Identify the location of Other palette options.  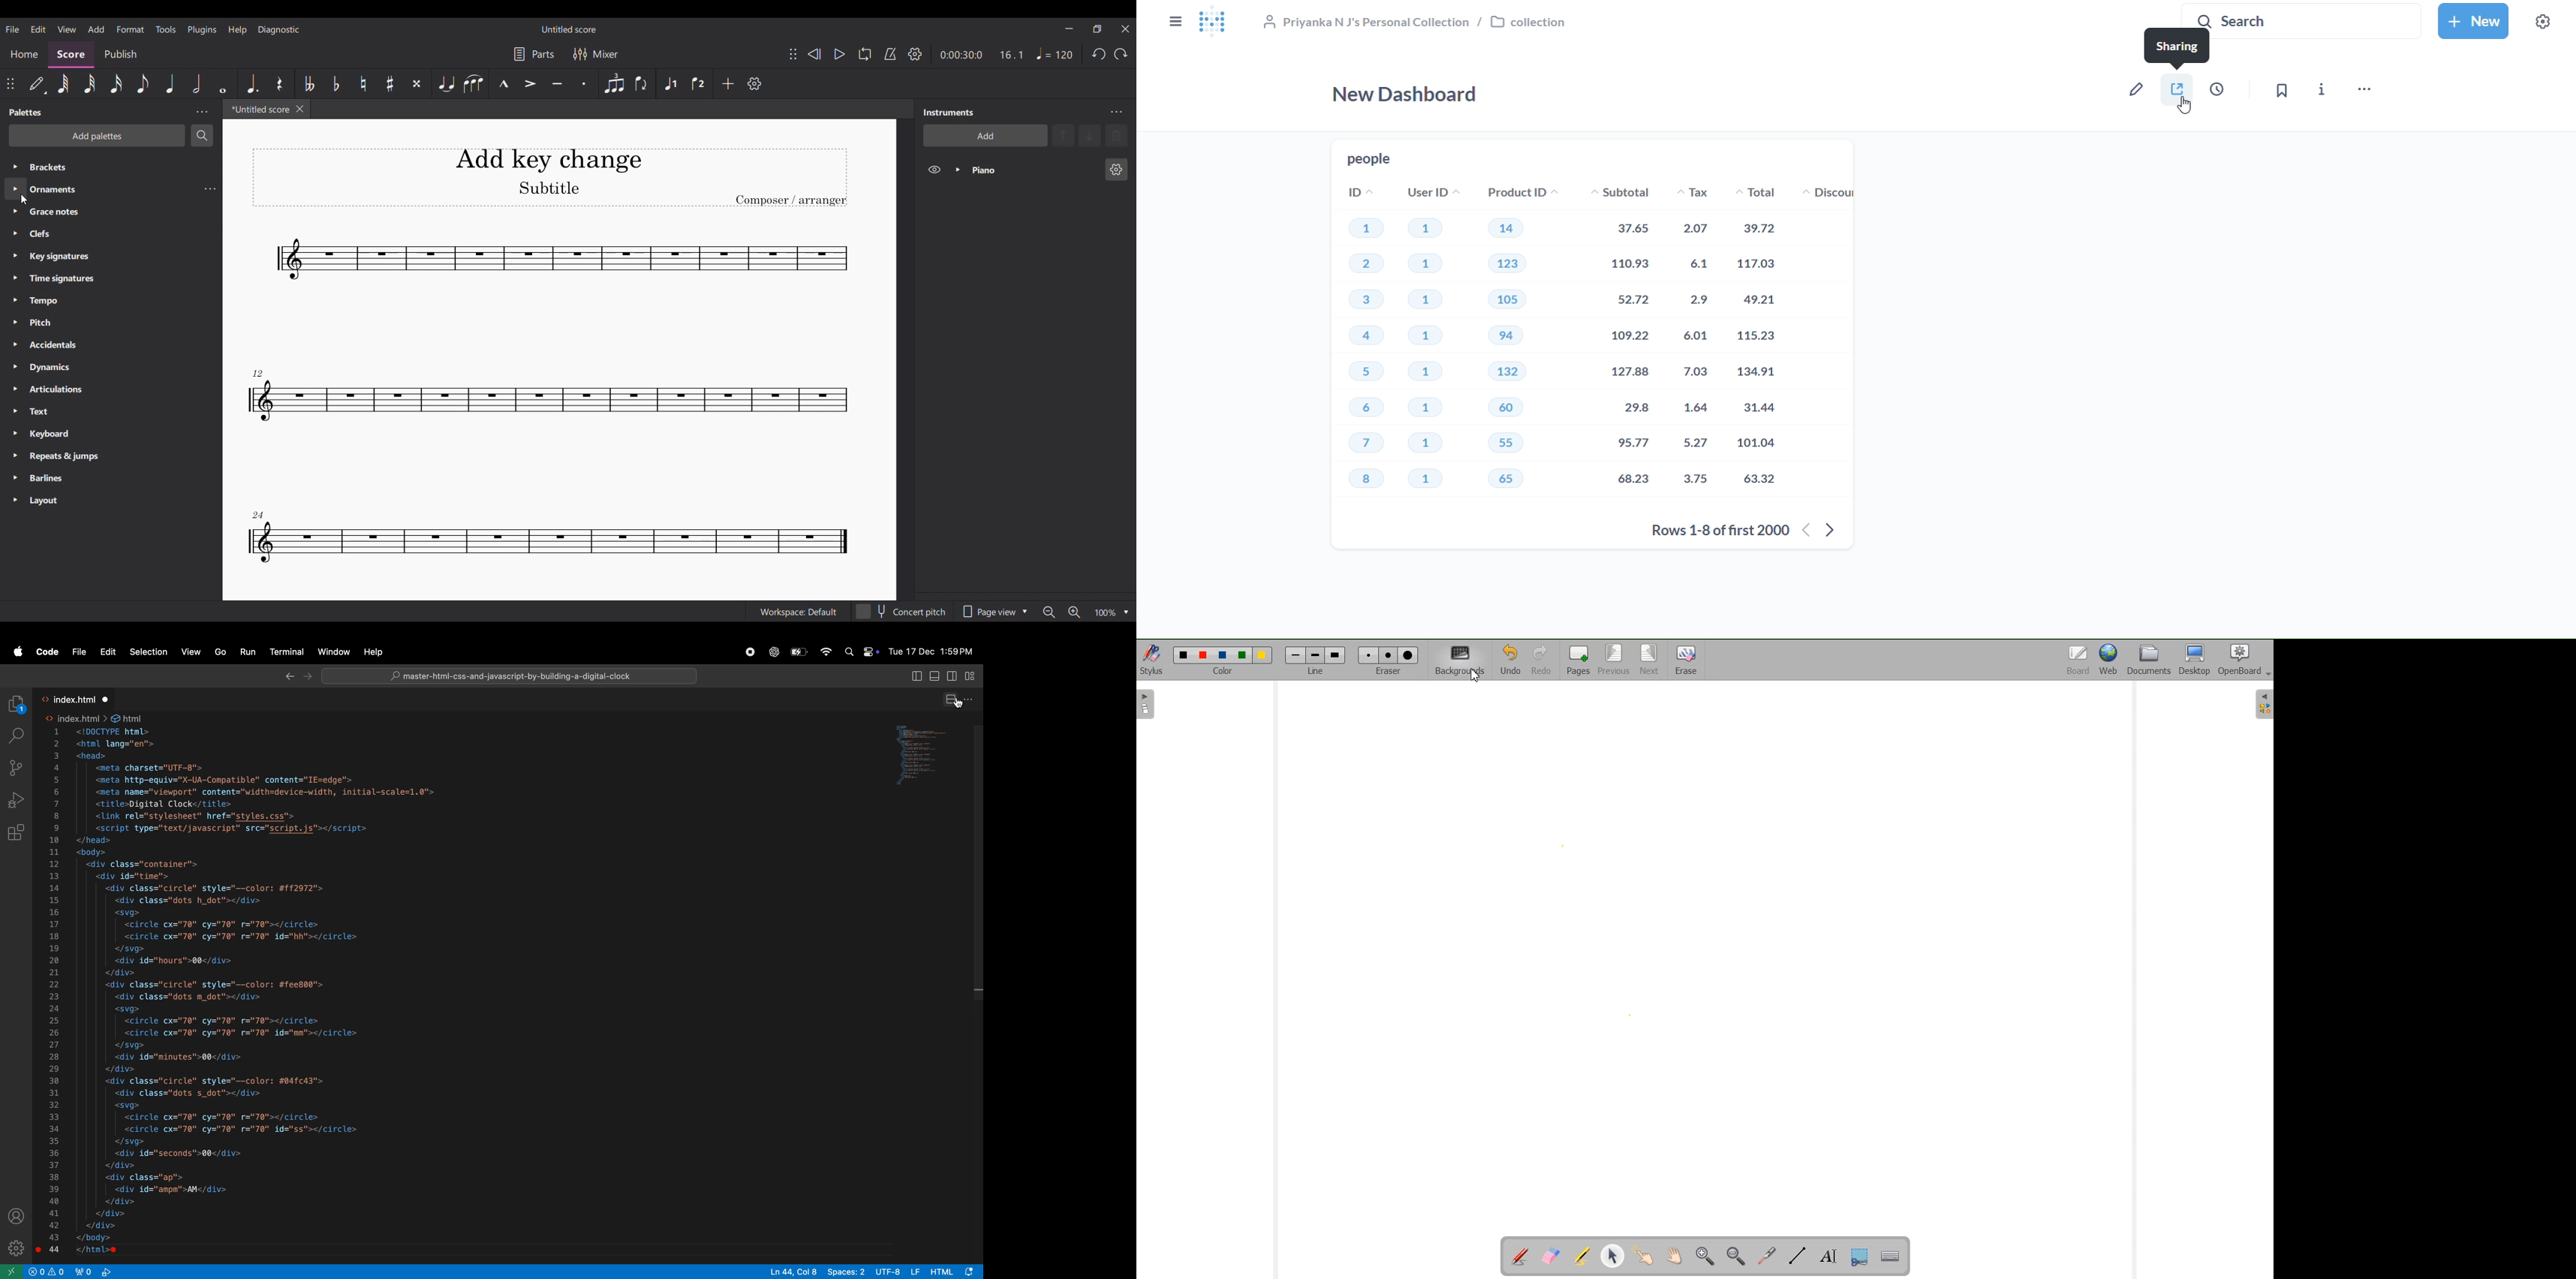
(111, 334).